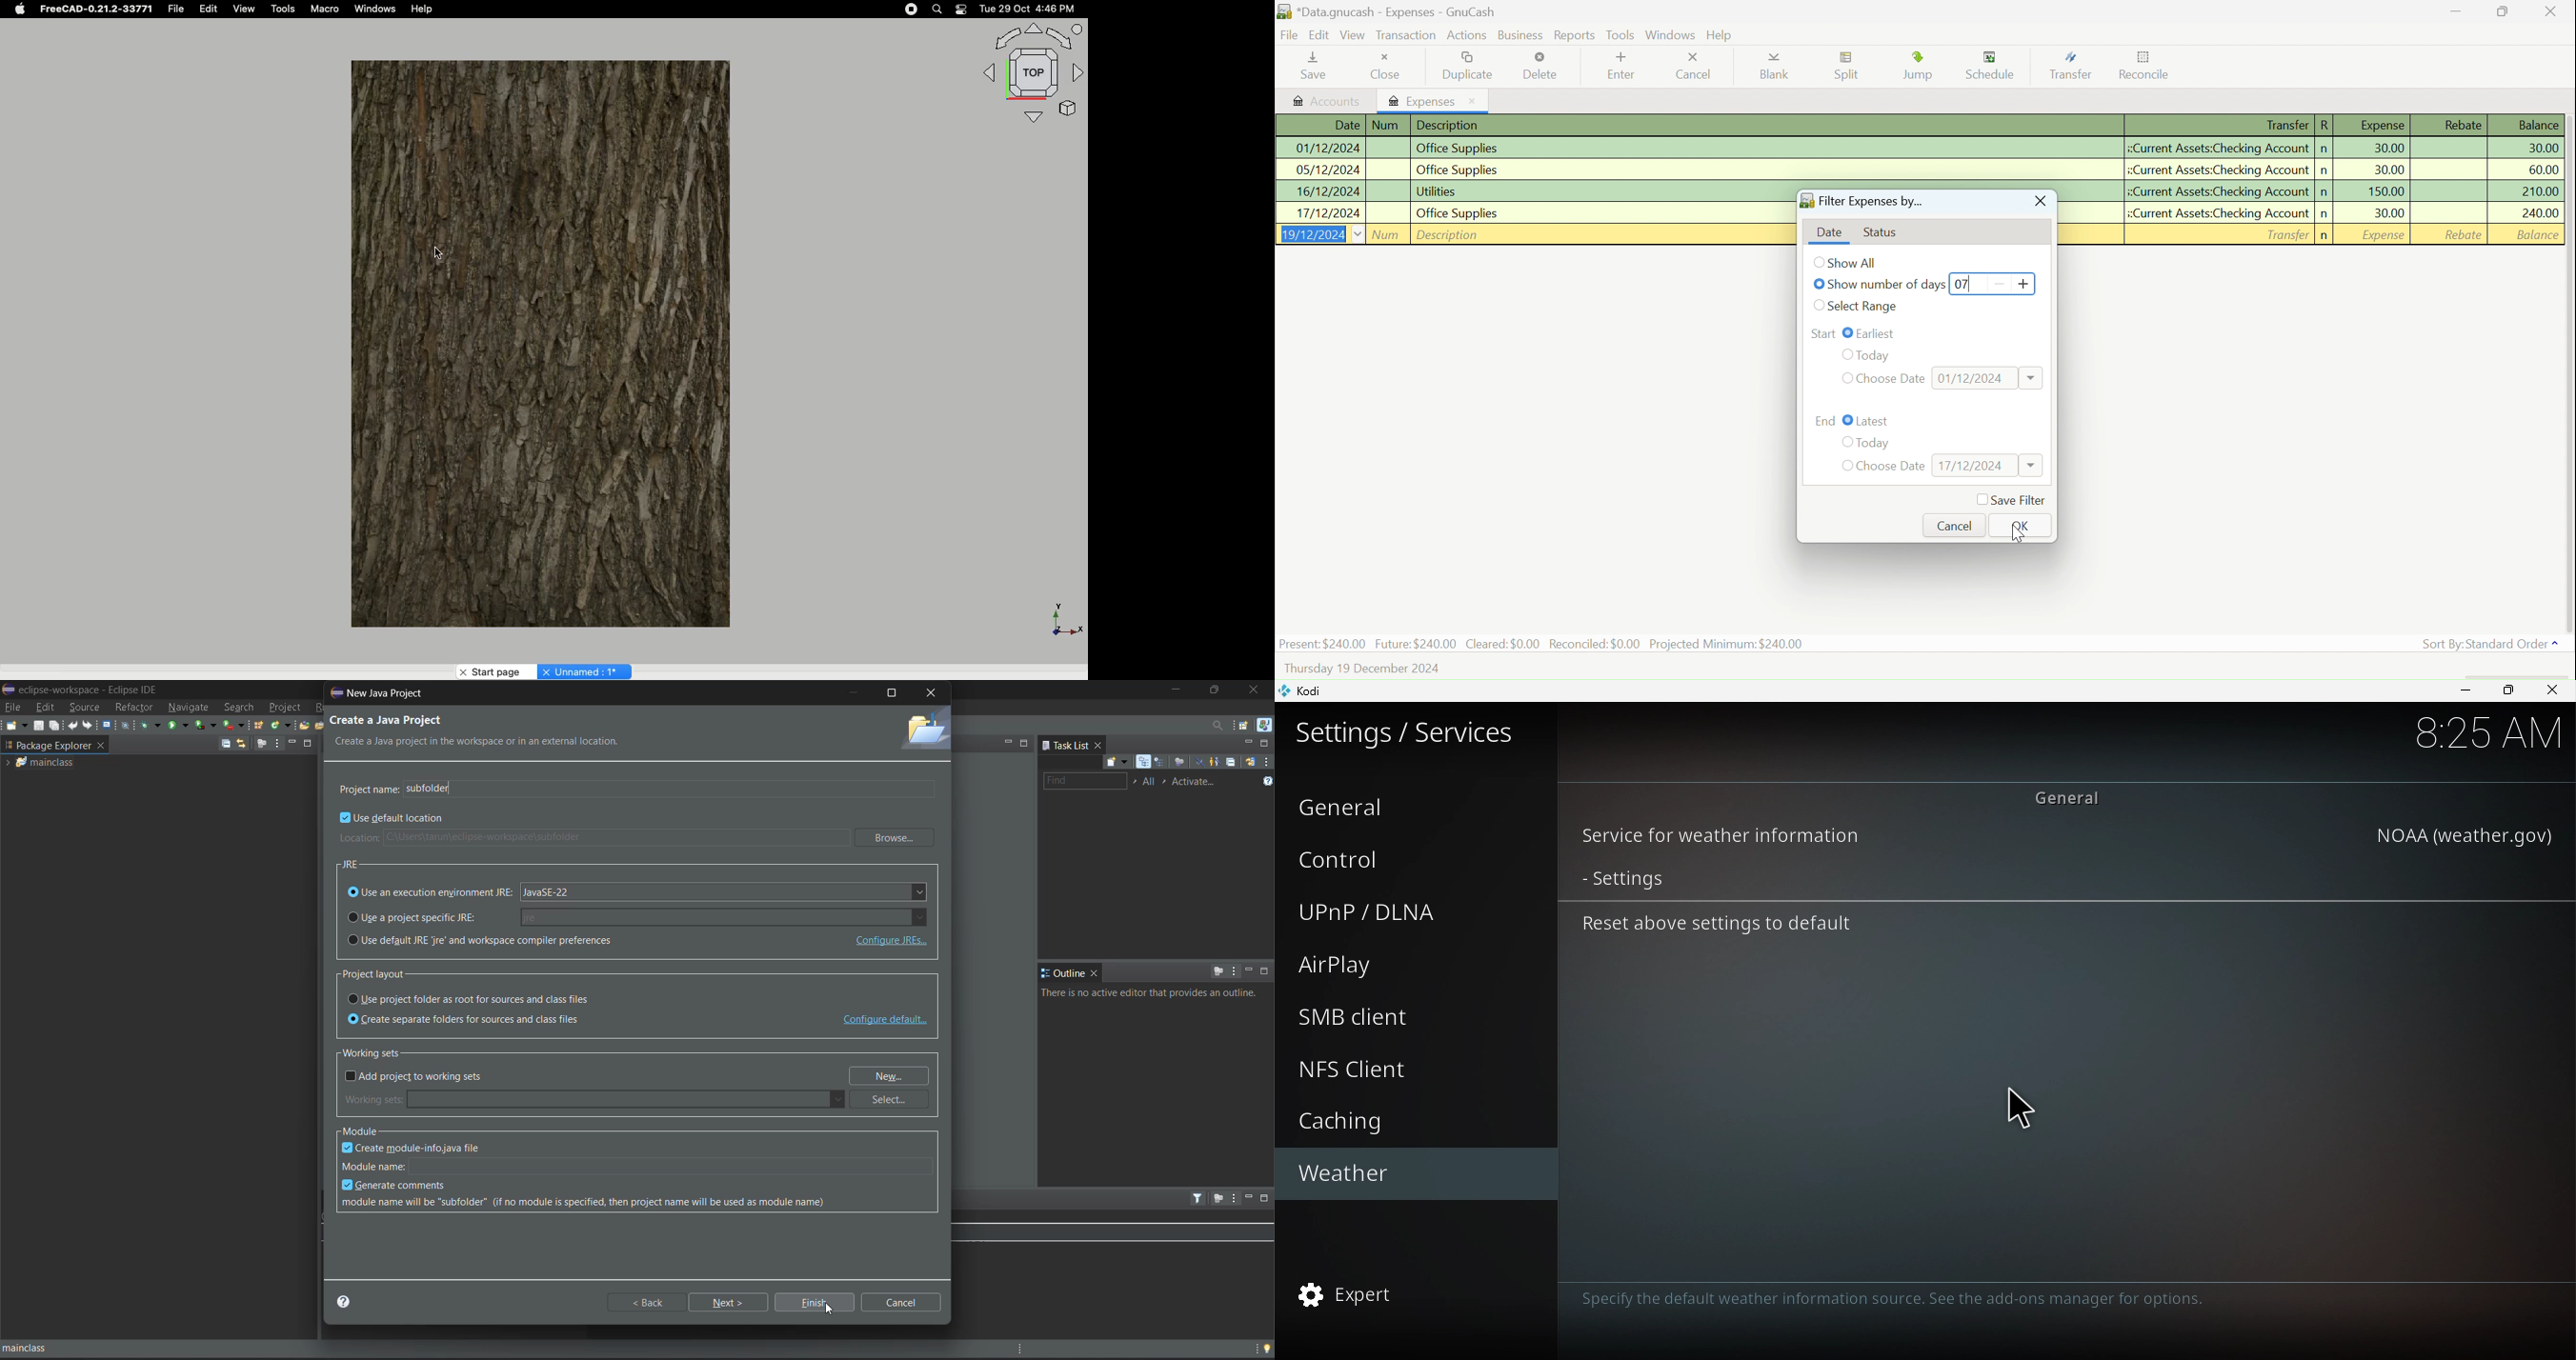  Describe the element at coordinates (1845, 354) in the screenshot. I see `Checkbox` at that location.